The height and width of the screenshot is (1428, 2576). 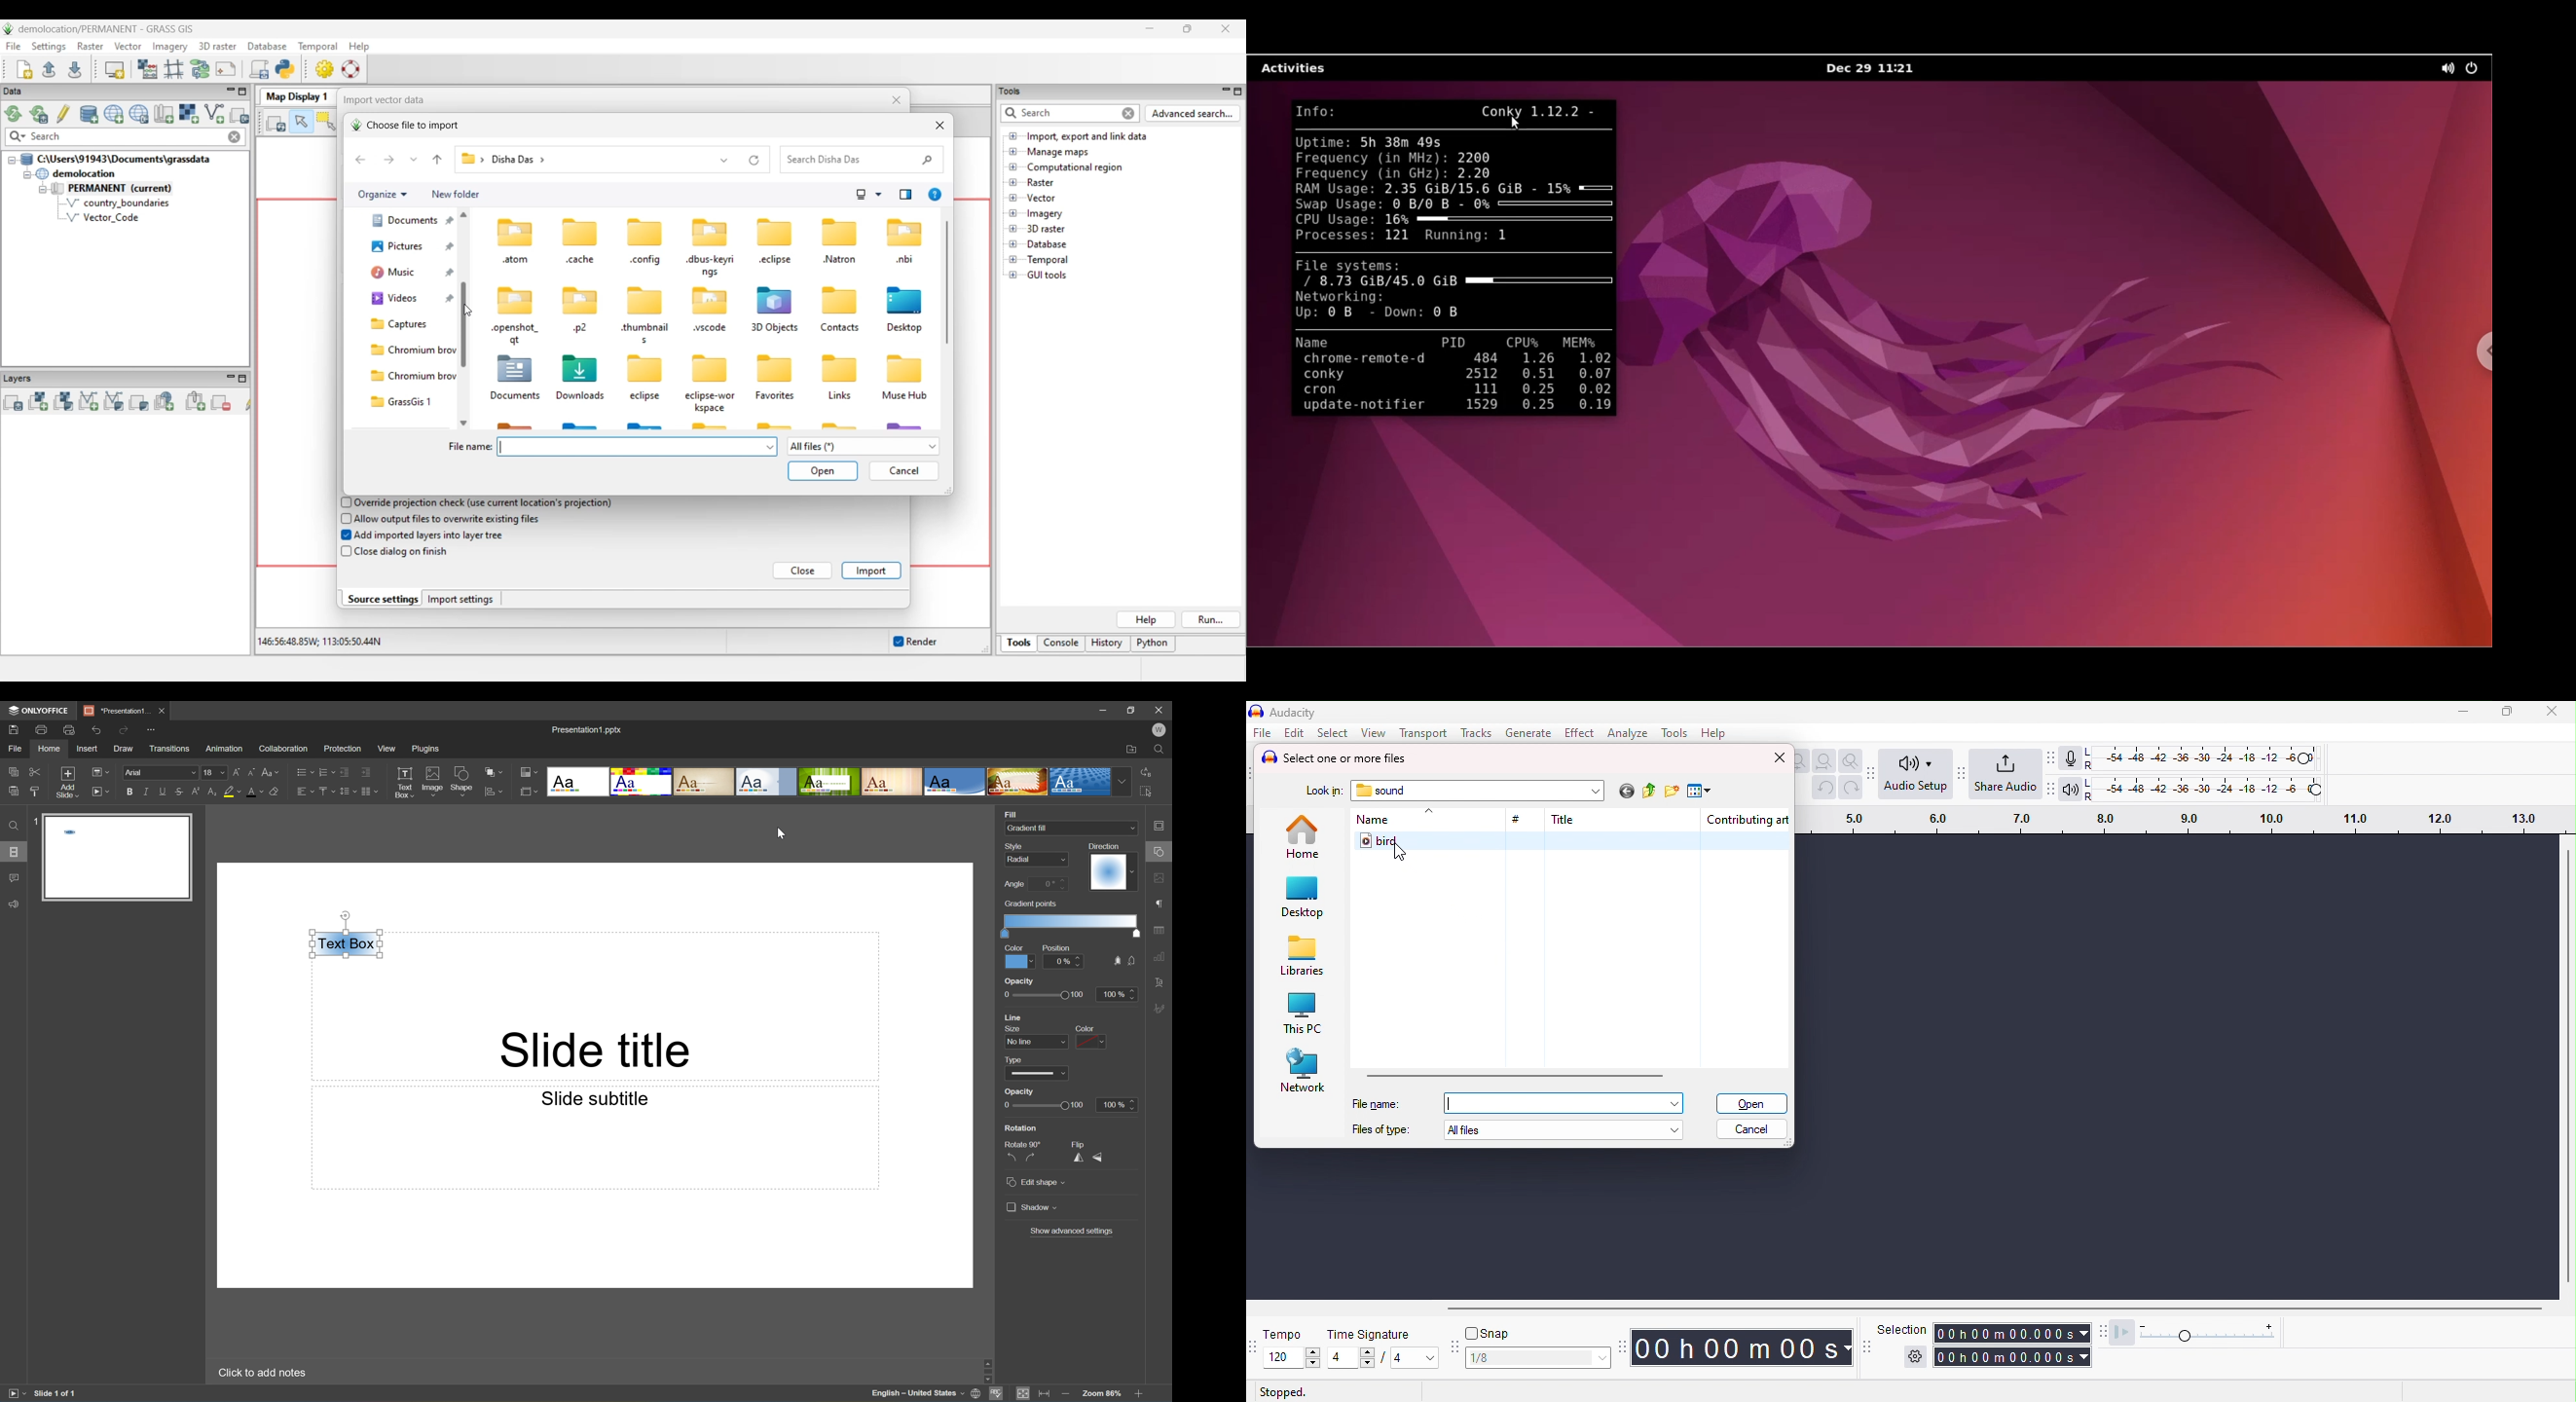 What do you see at coordinates (403, 782) in the screenshot?
I see `Text Box` at bounding box center [403, 782].